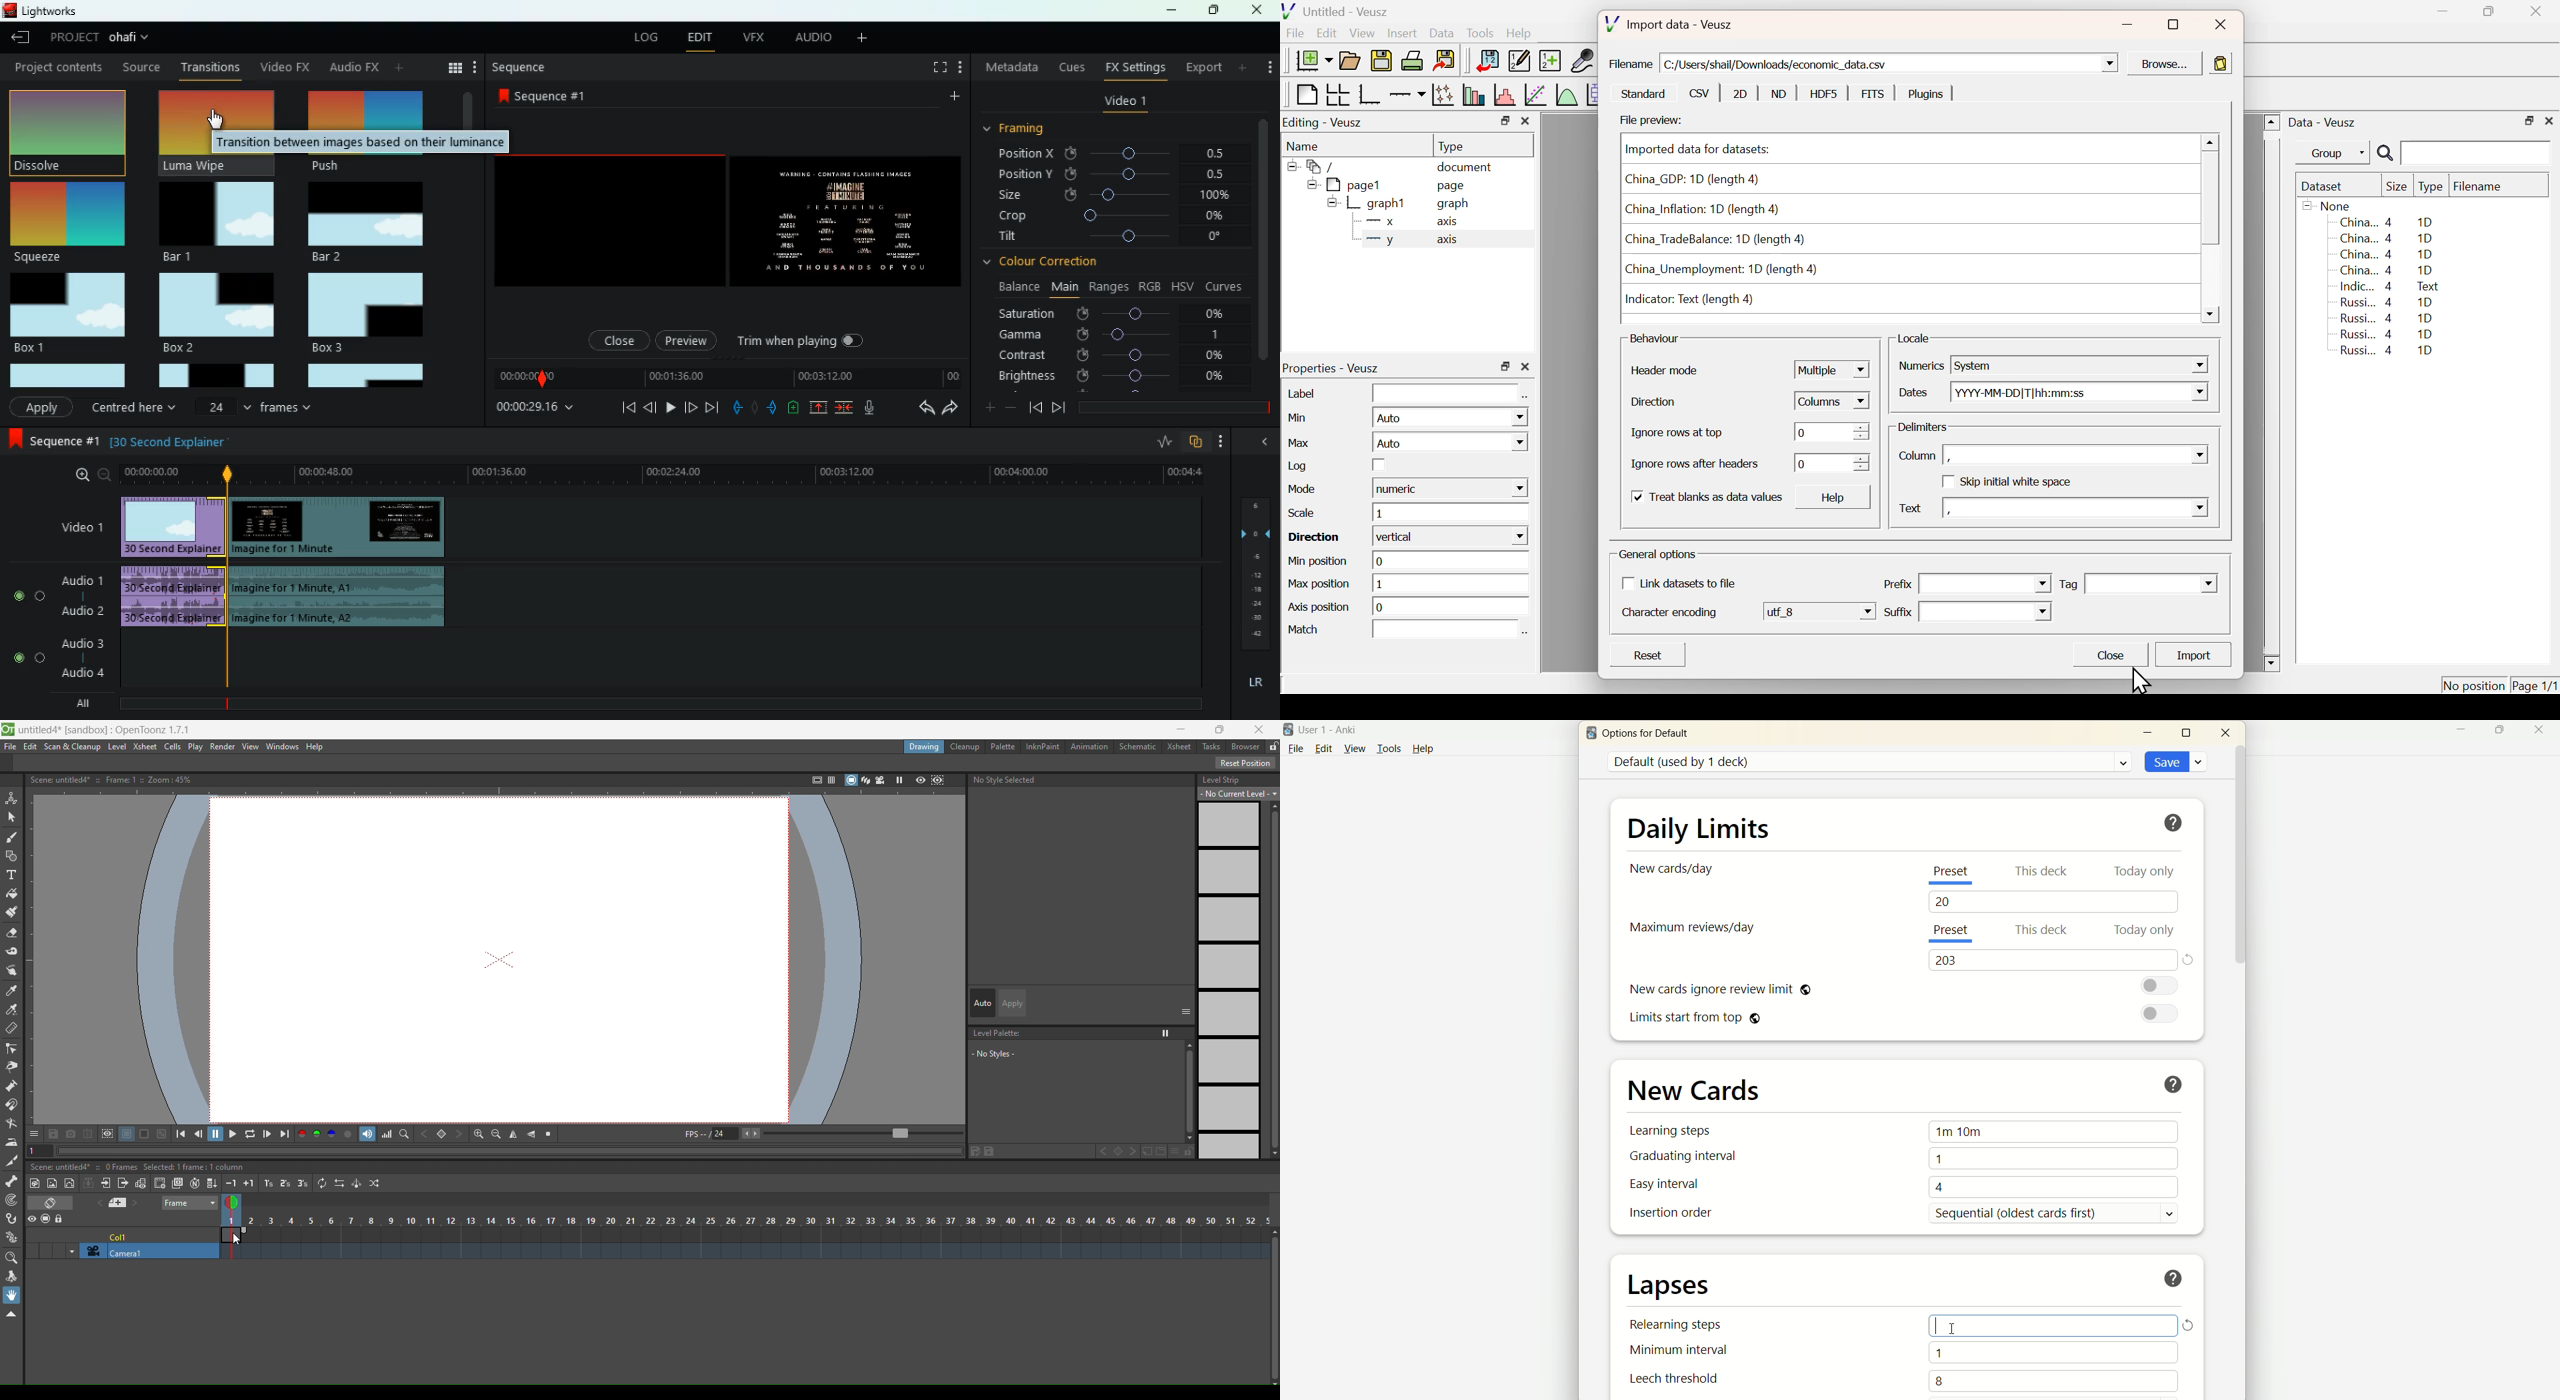  What do you see at coordinates (1717, 498) in the screenshot?
I see `Treat blanks as data values` at bounding box center [1717, 498].